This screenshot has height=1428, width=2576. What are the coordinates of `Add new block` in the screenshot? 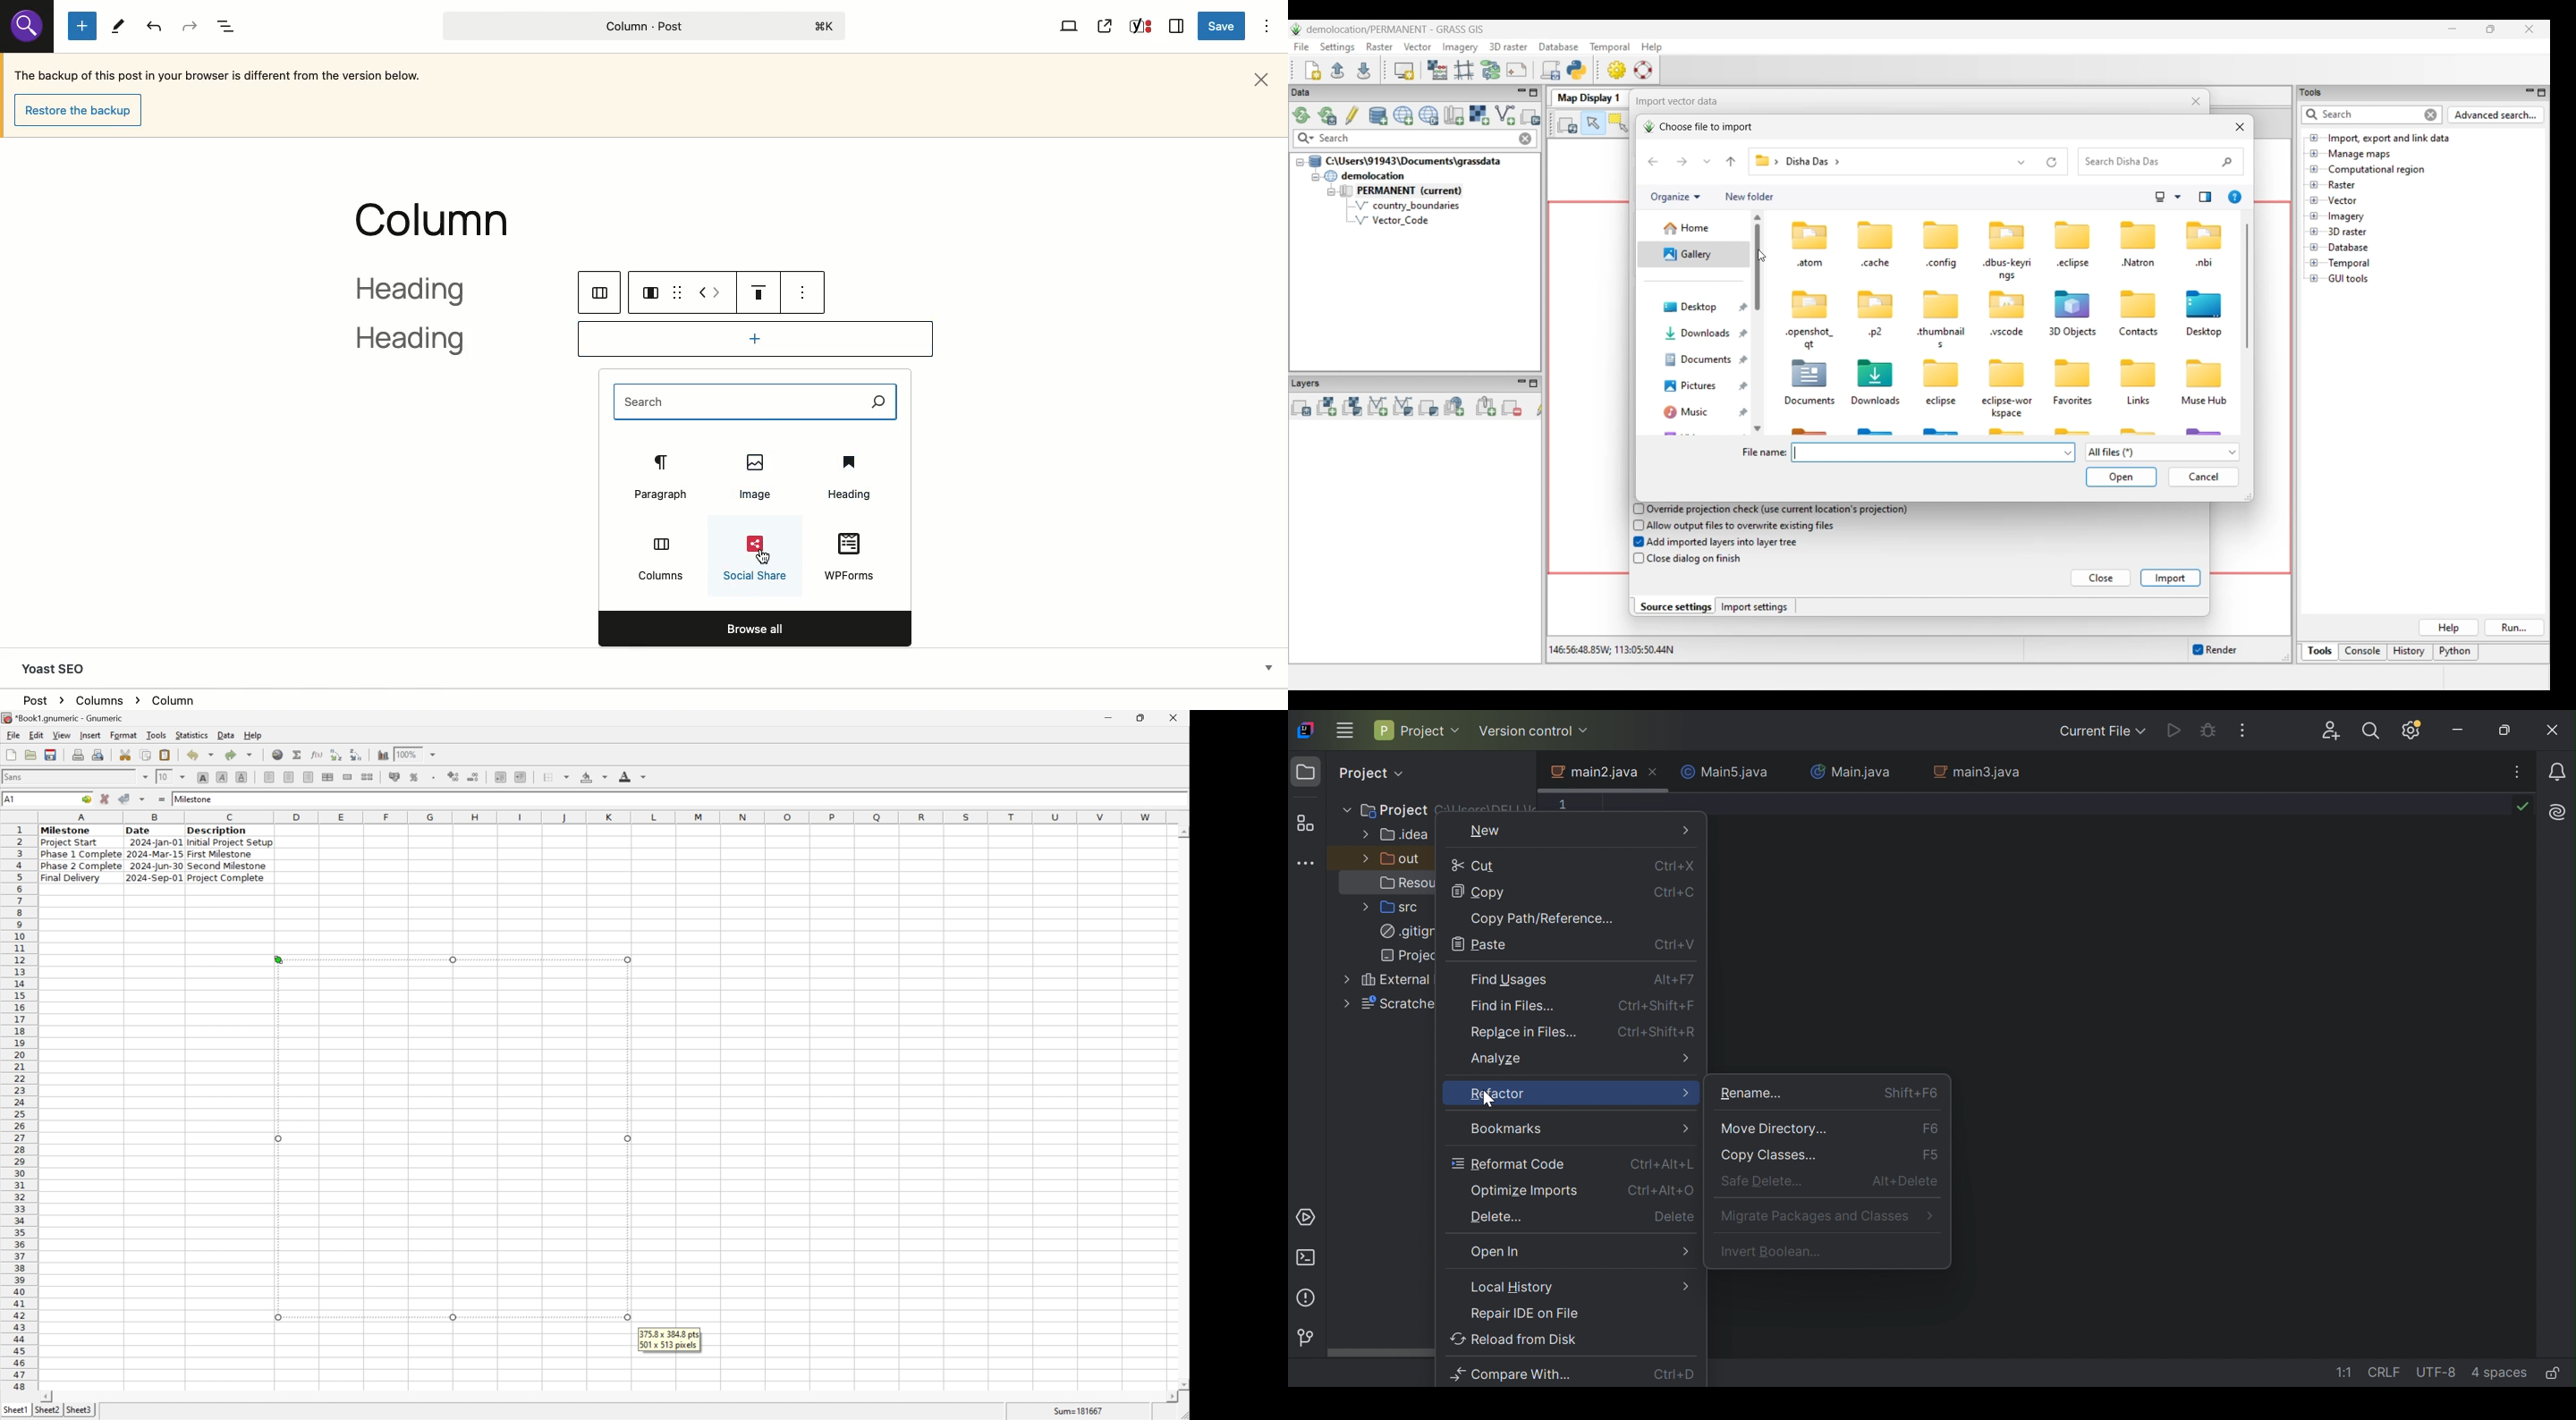 It's located at (82, 27).